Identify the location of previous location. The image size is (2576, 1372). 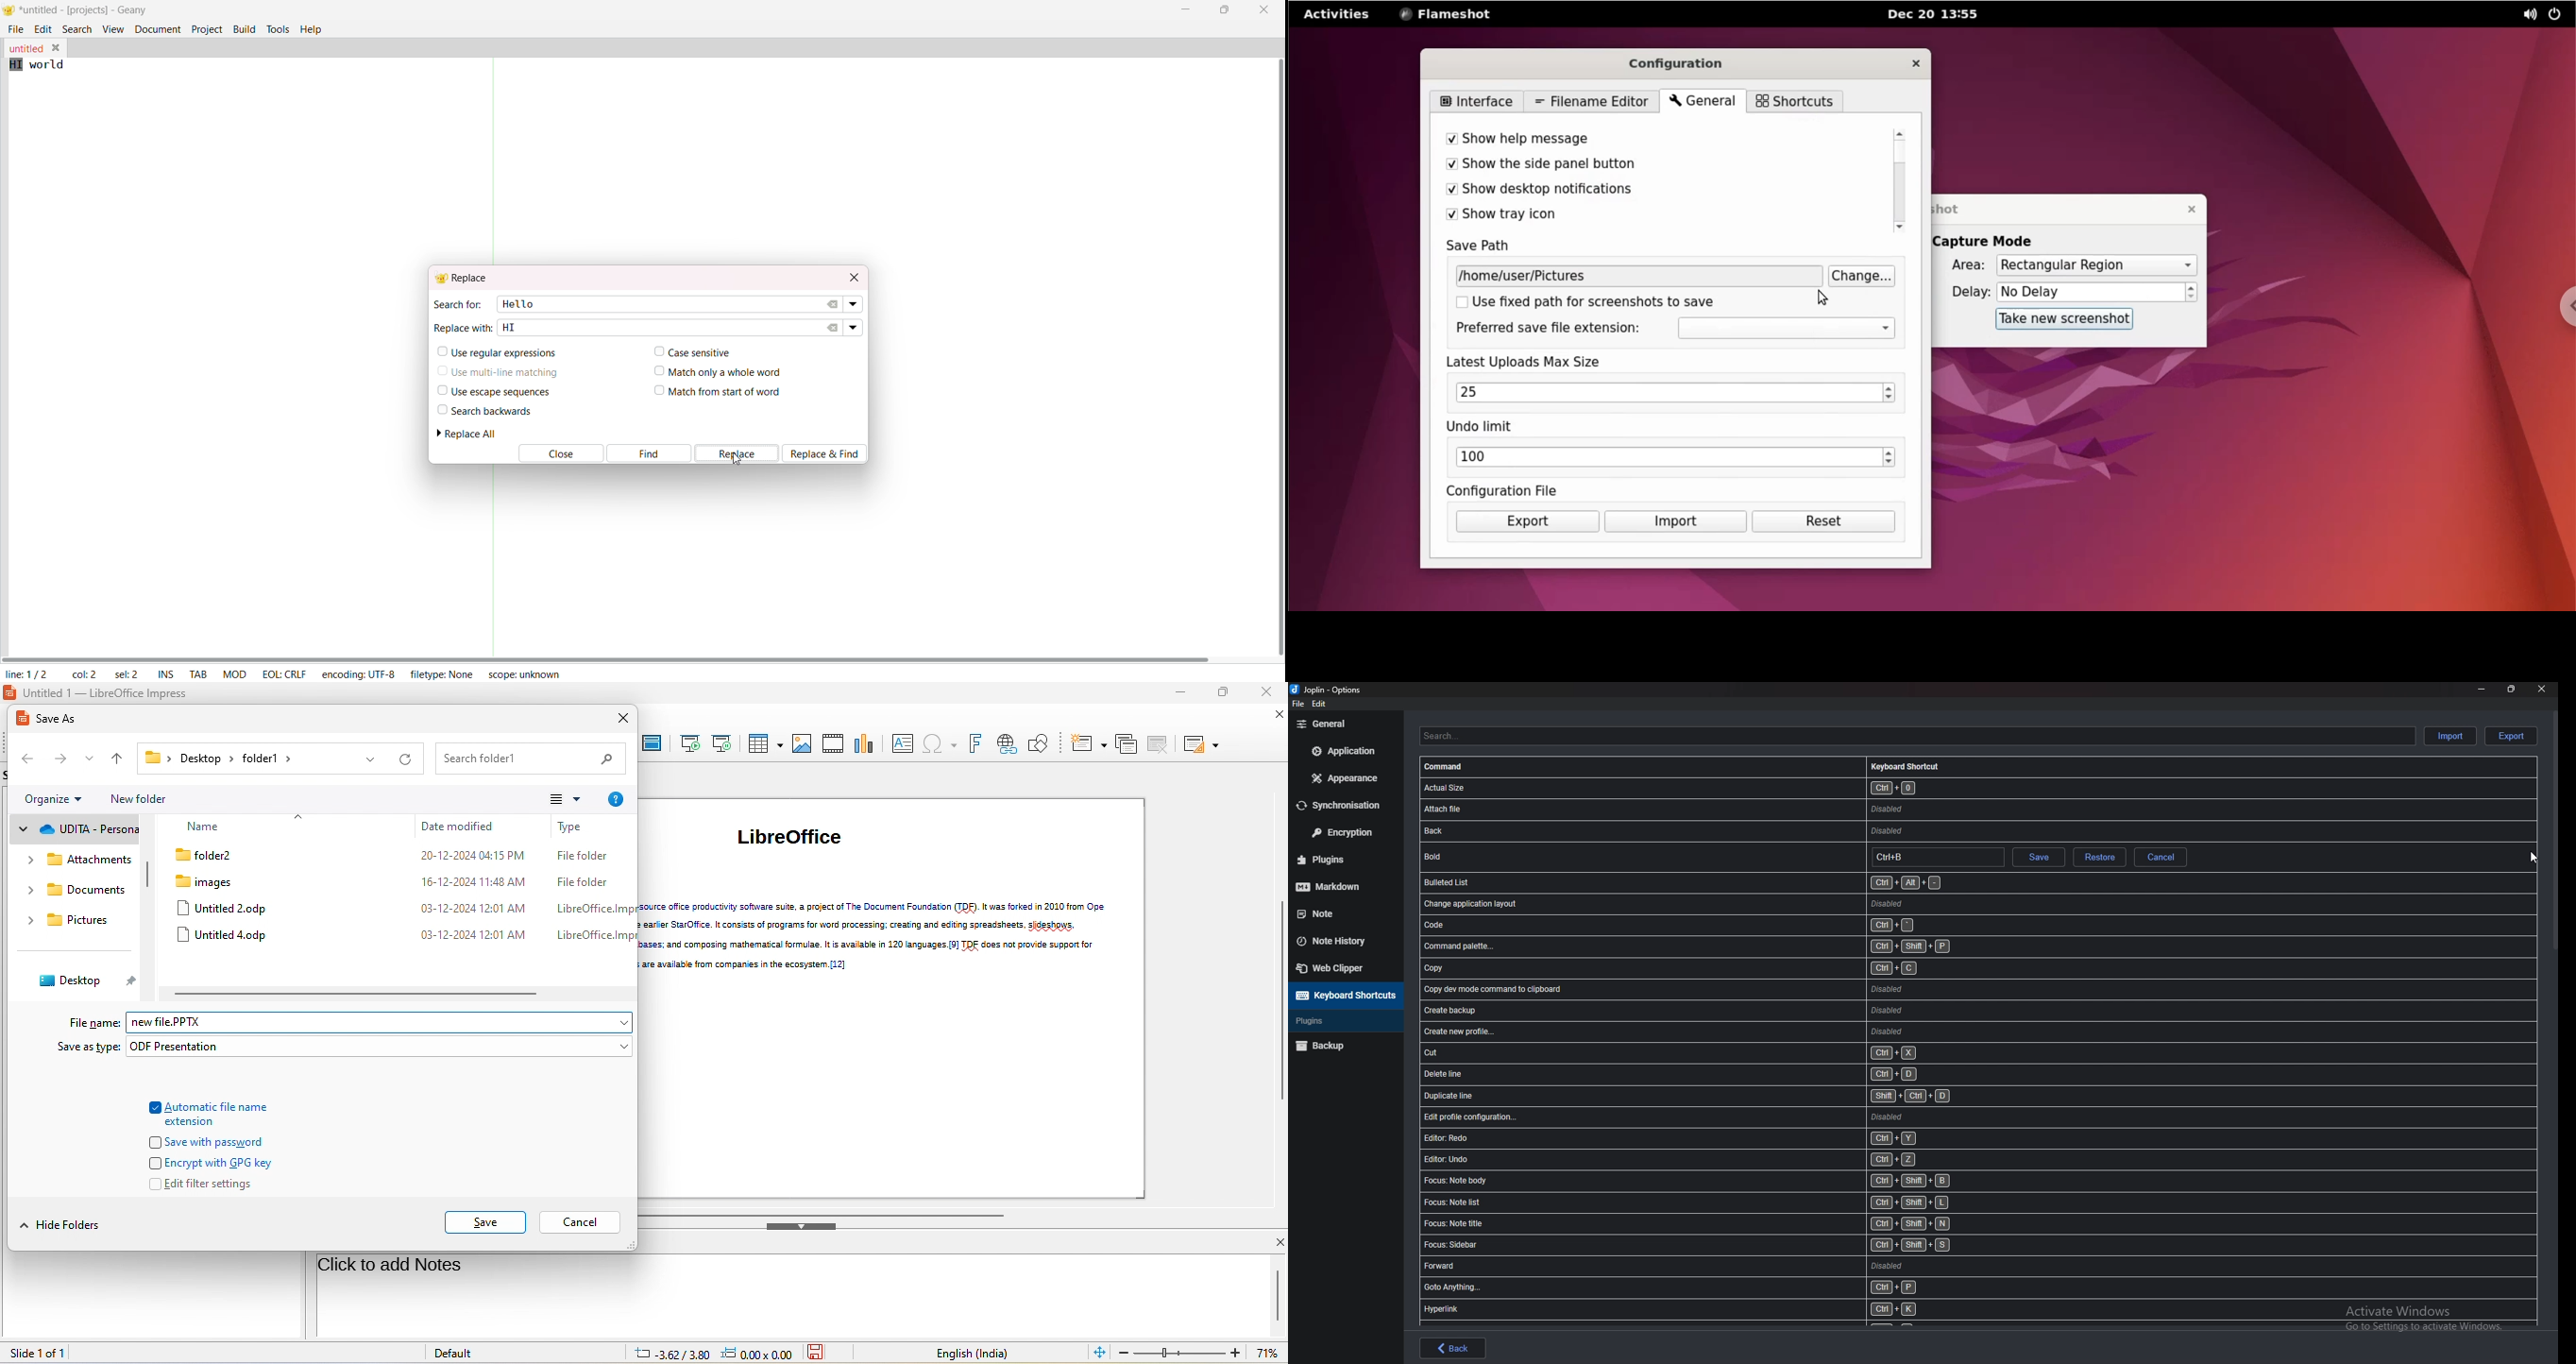
(370, 760).